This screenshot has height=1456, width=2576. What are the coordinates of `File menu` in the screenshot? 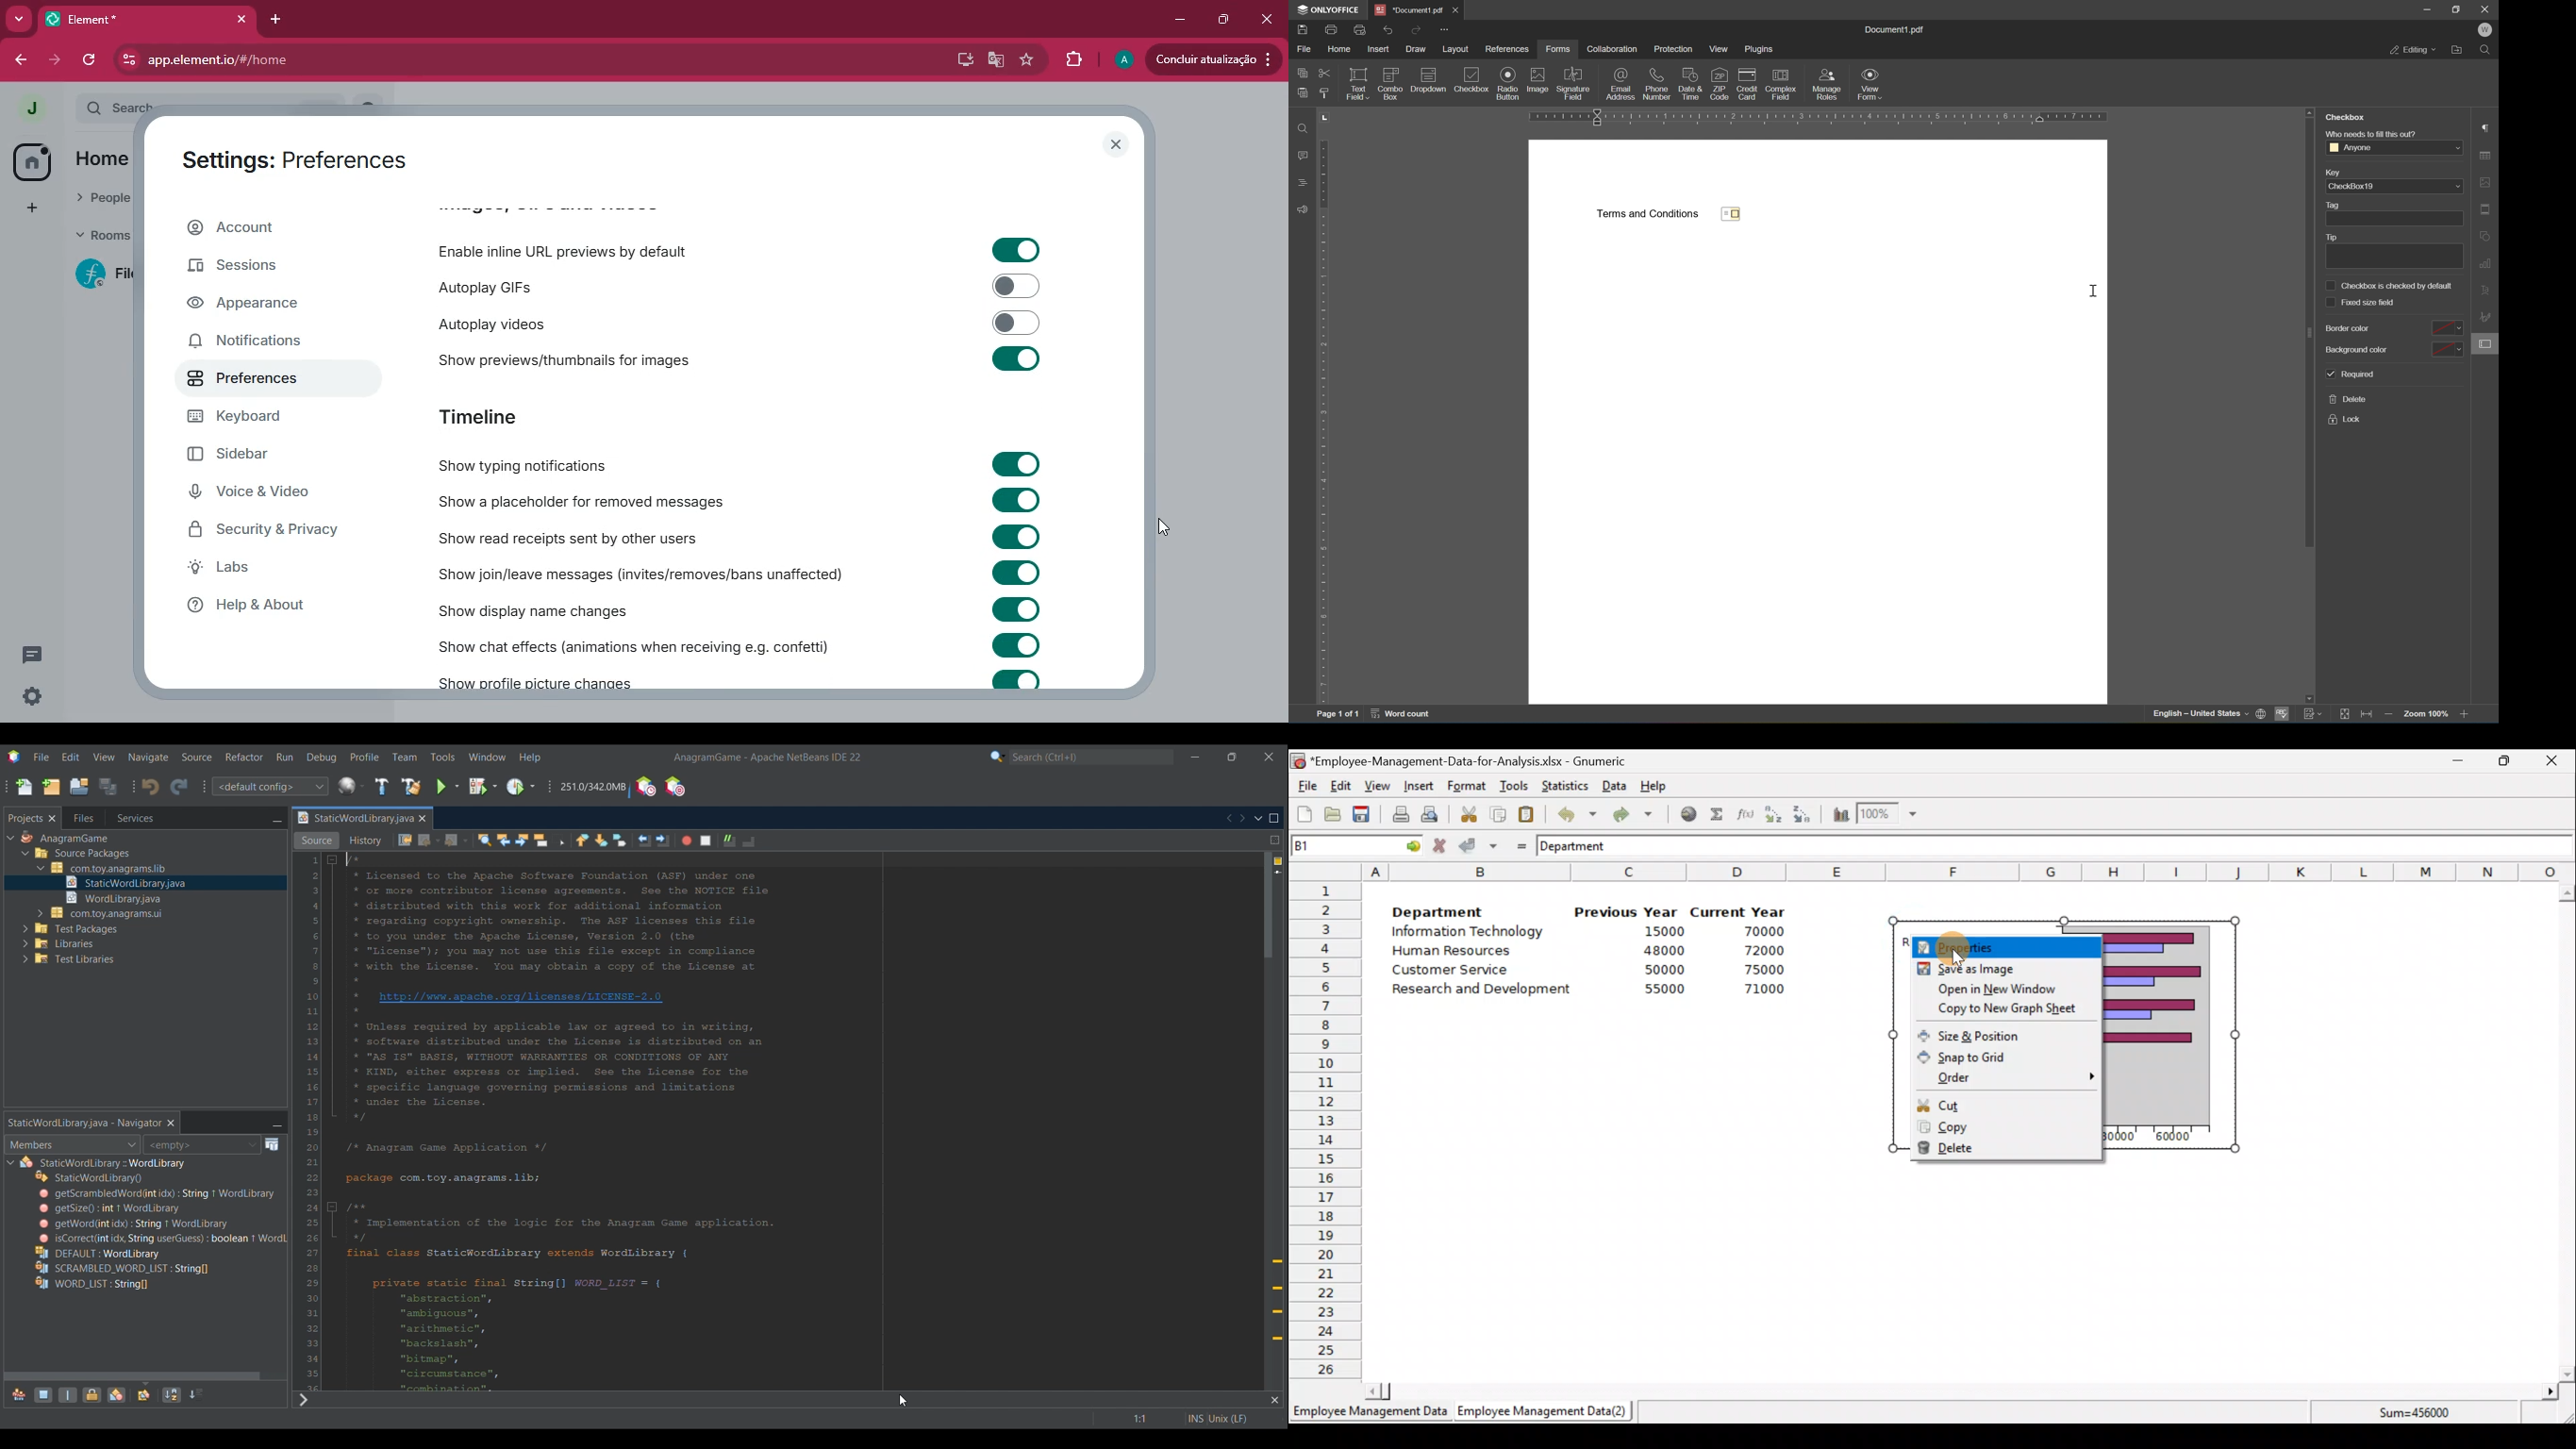 It's located at (42, 756).